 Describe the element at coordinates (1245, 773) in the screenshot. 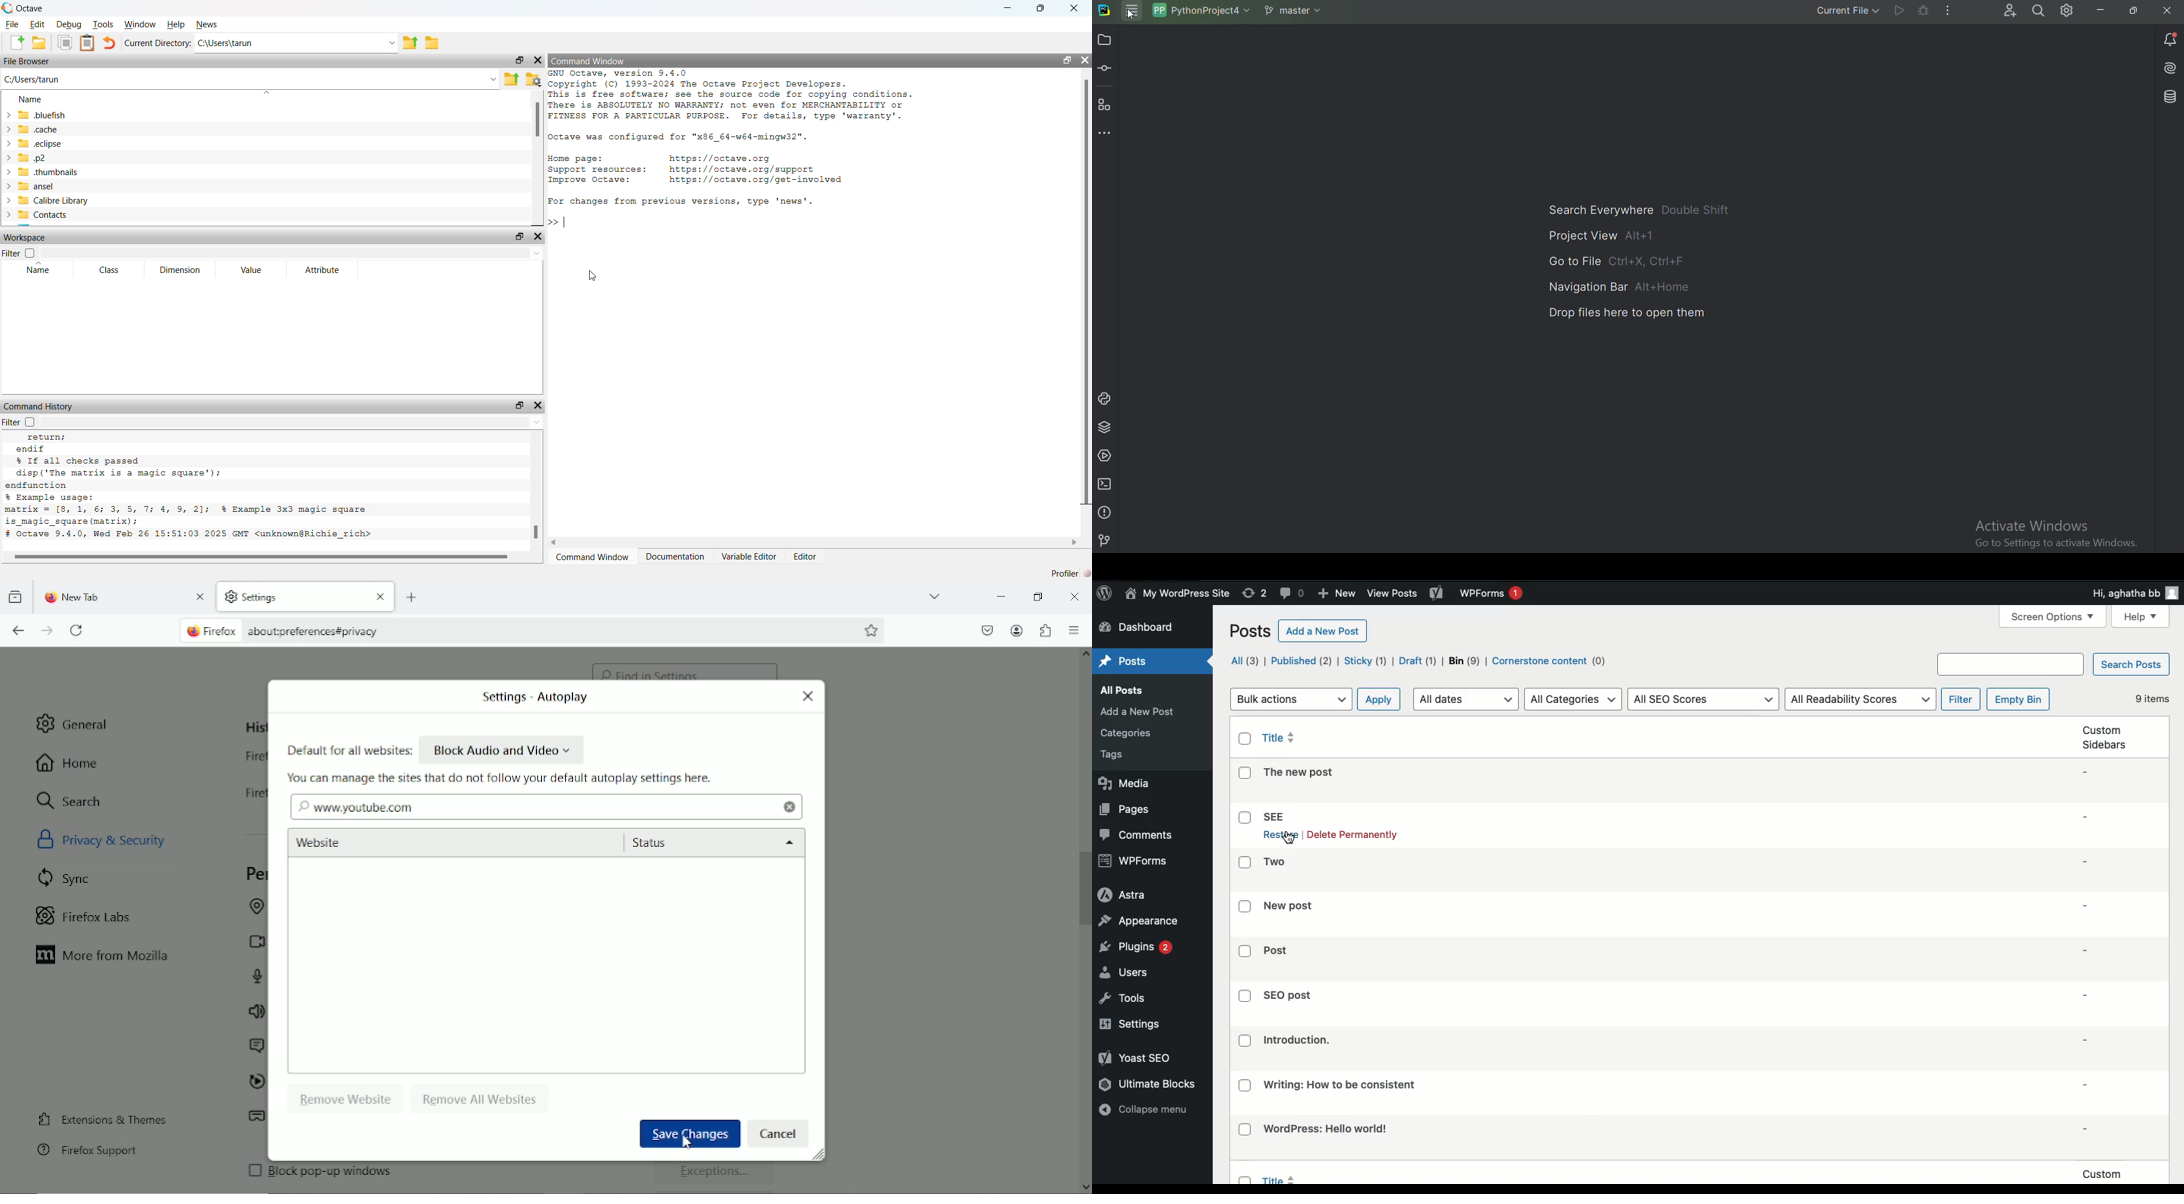

I see `Checkbox` at that location.